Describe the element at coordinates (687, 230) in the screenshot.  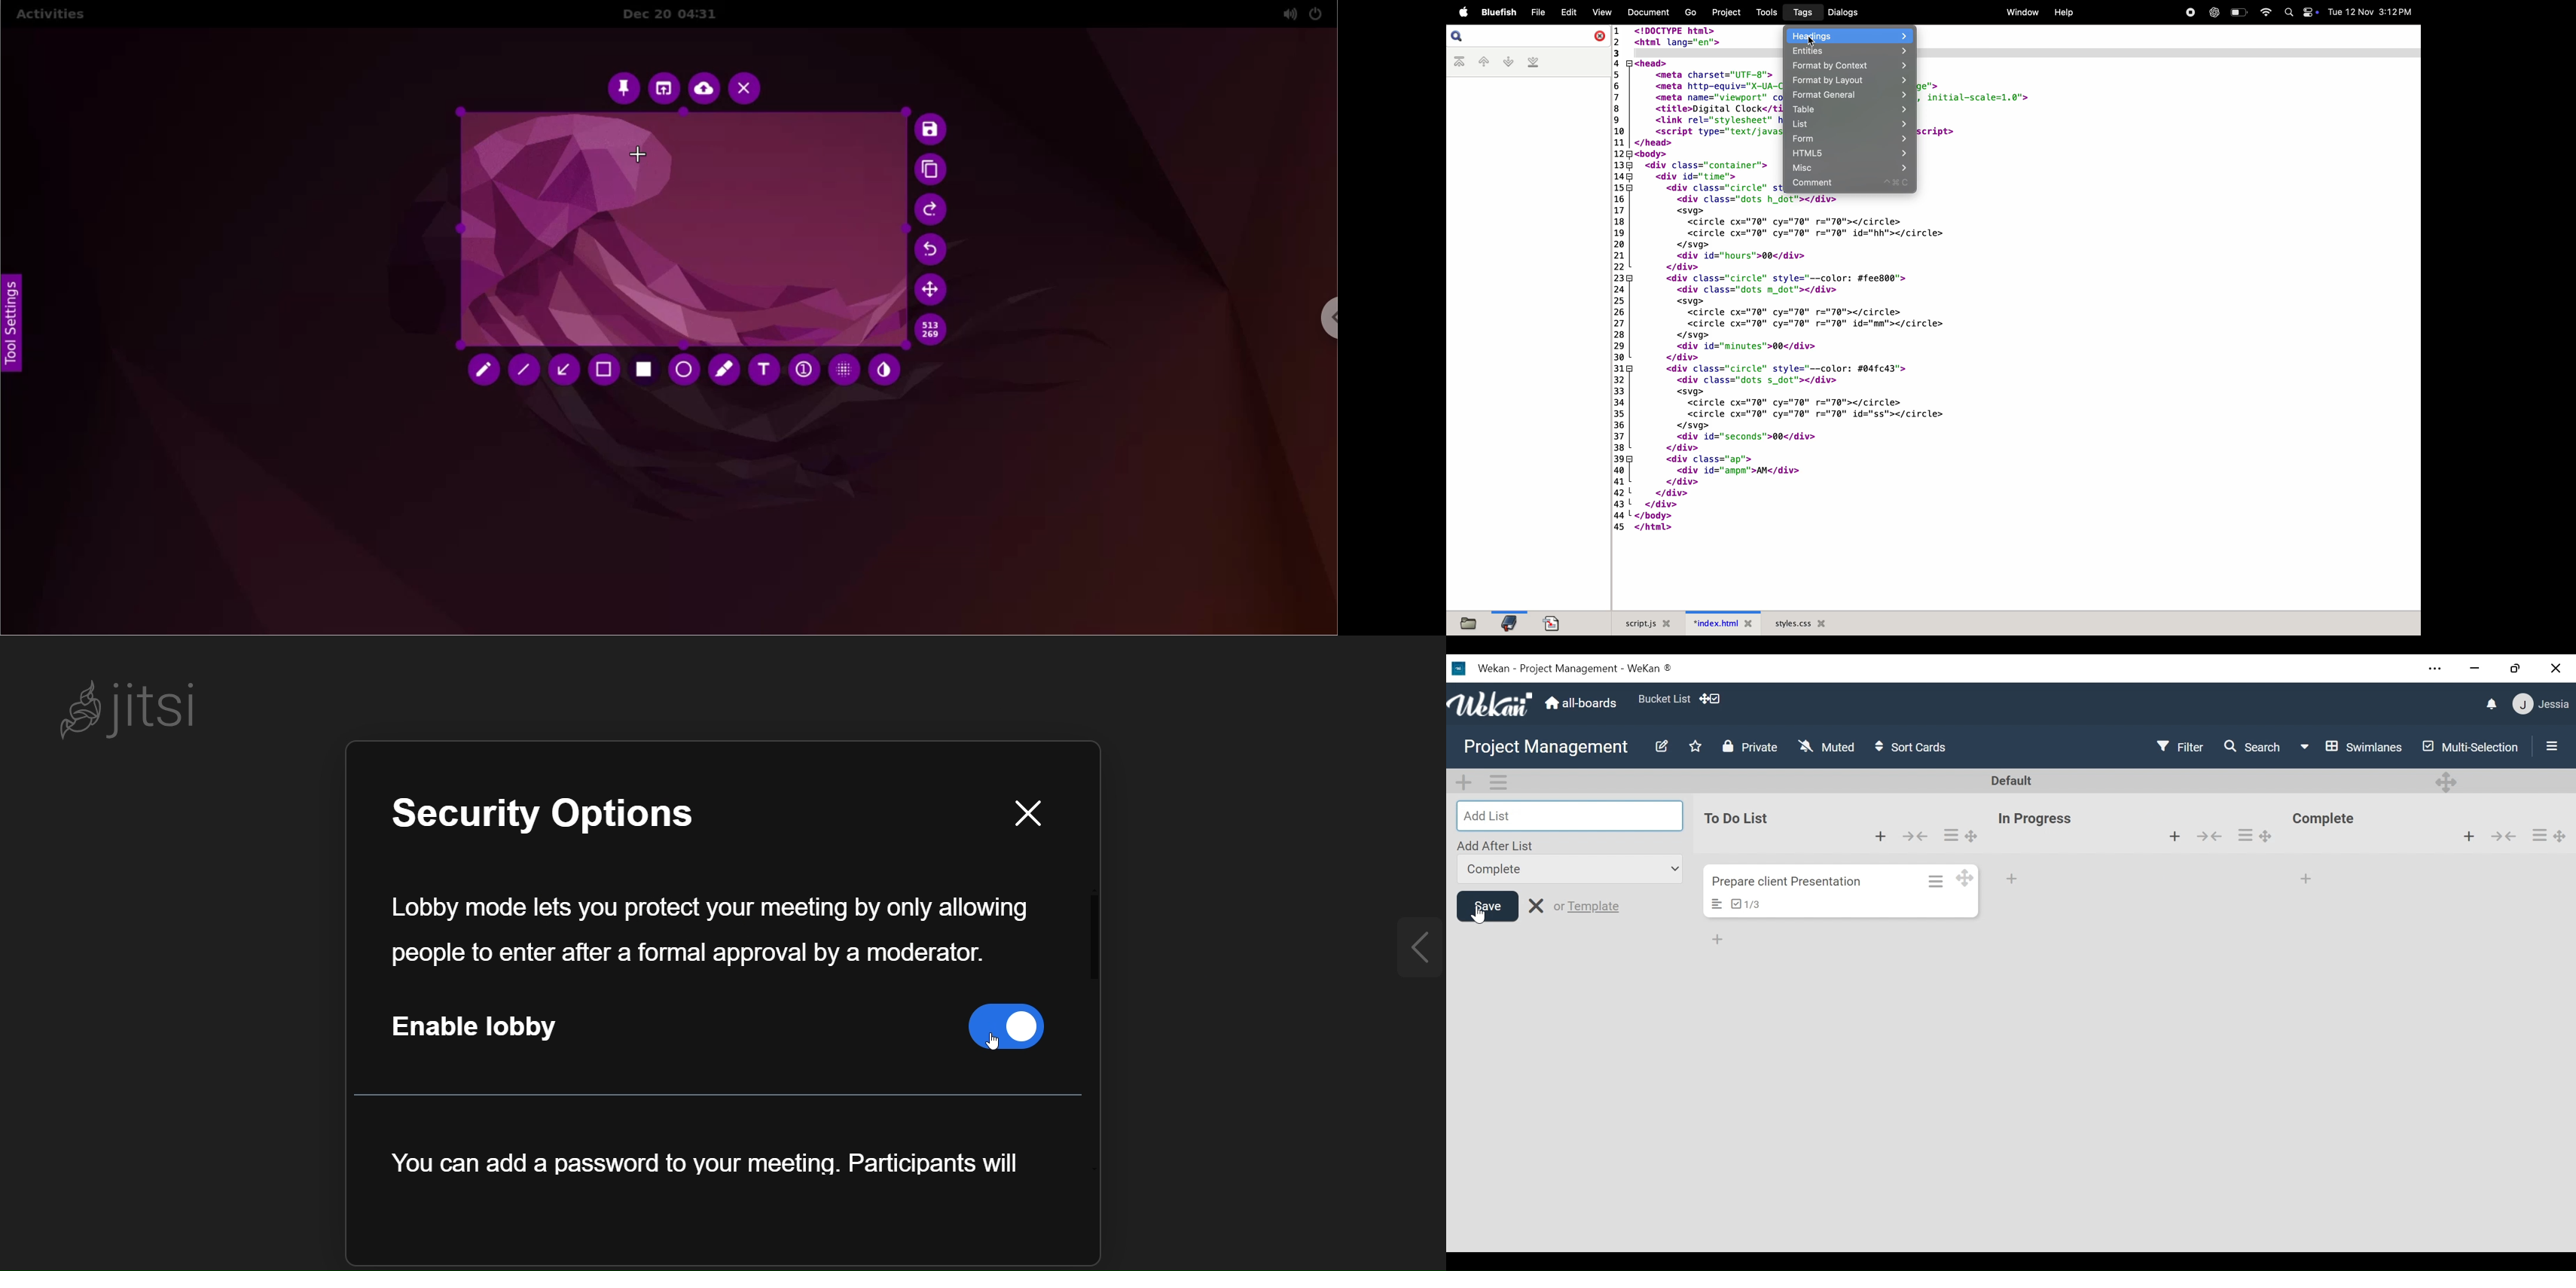
I see `select capture area` at that location.